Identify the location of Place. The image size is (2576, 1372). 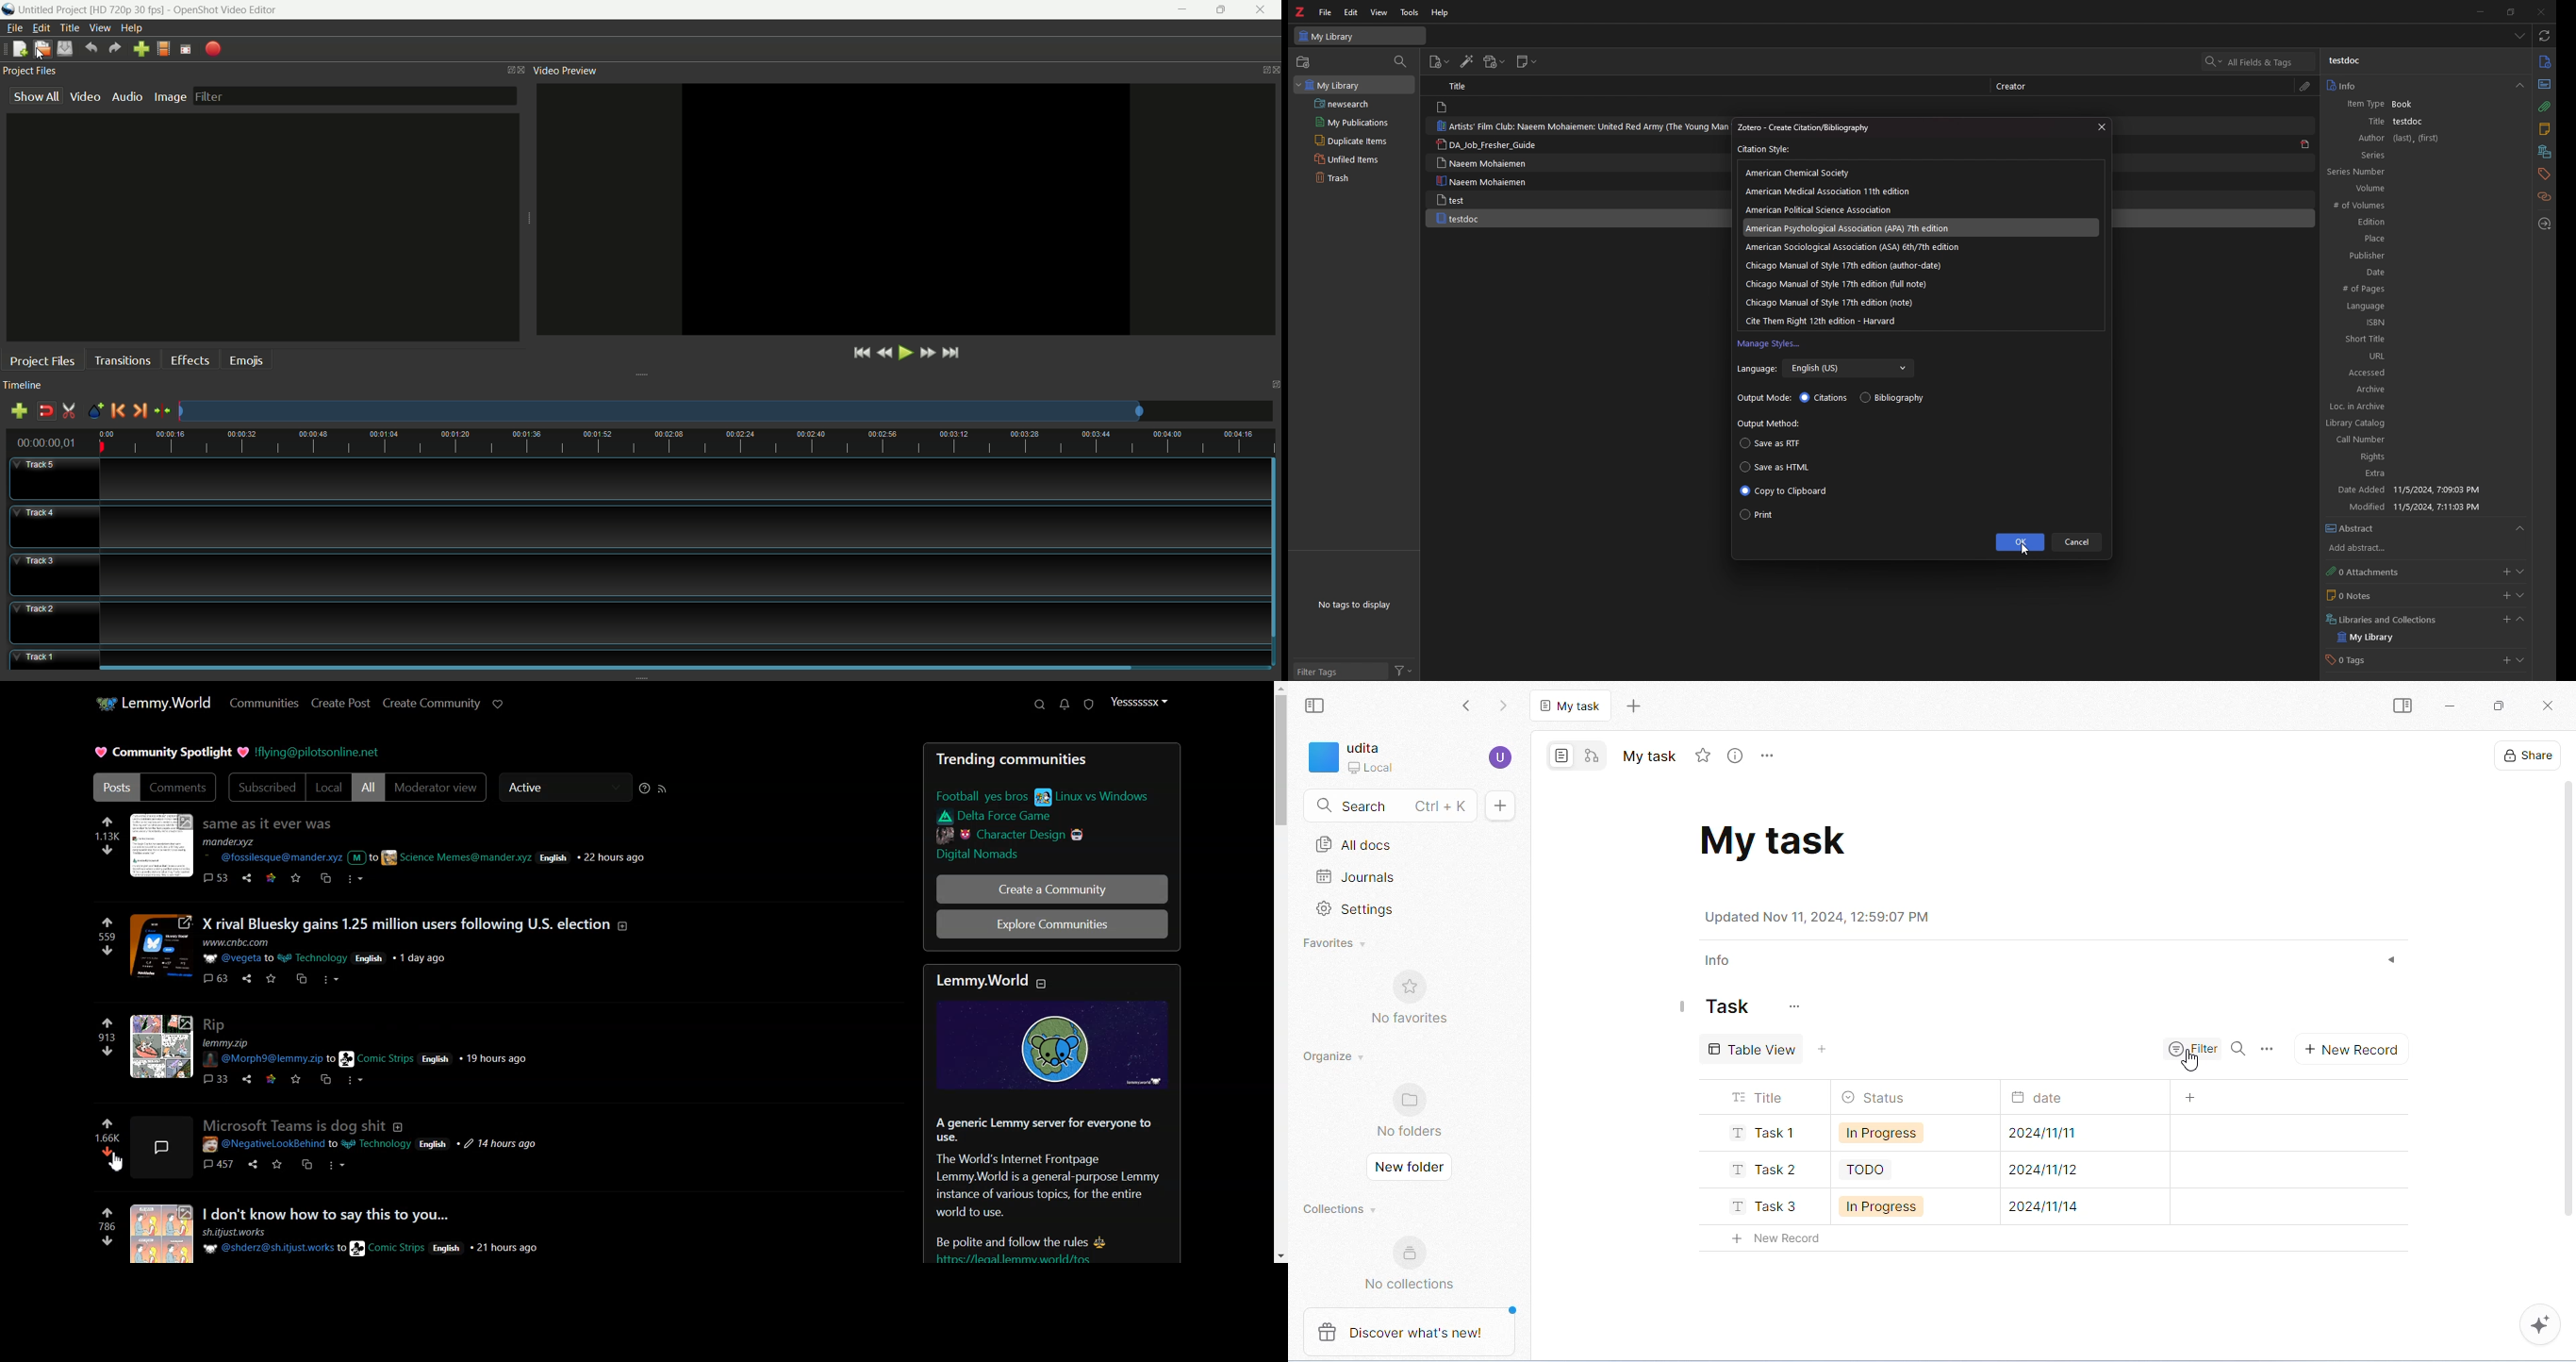
(2418, 238).